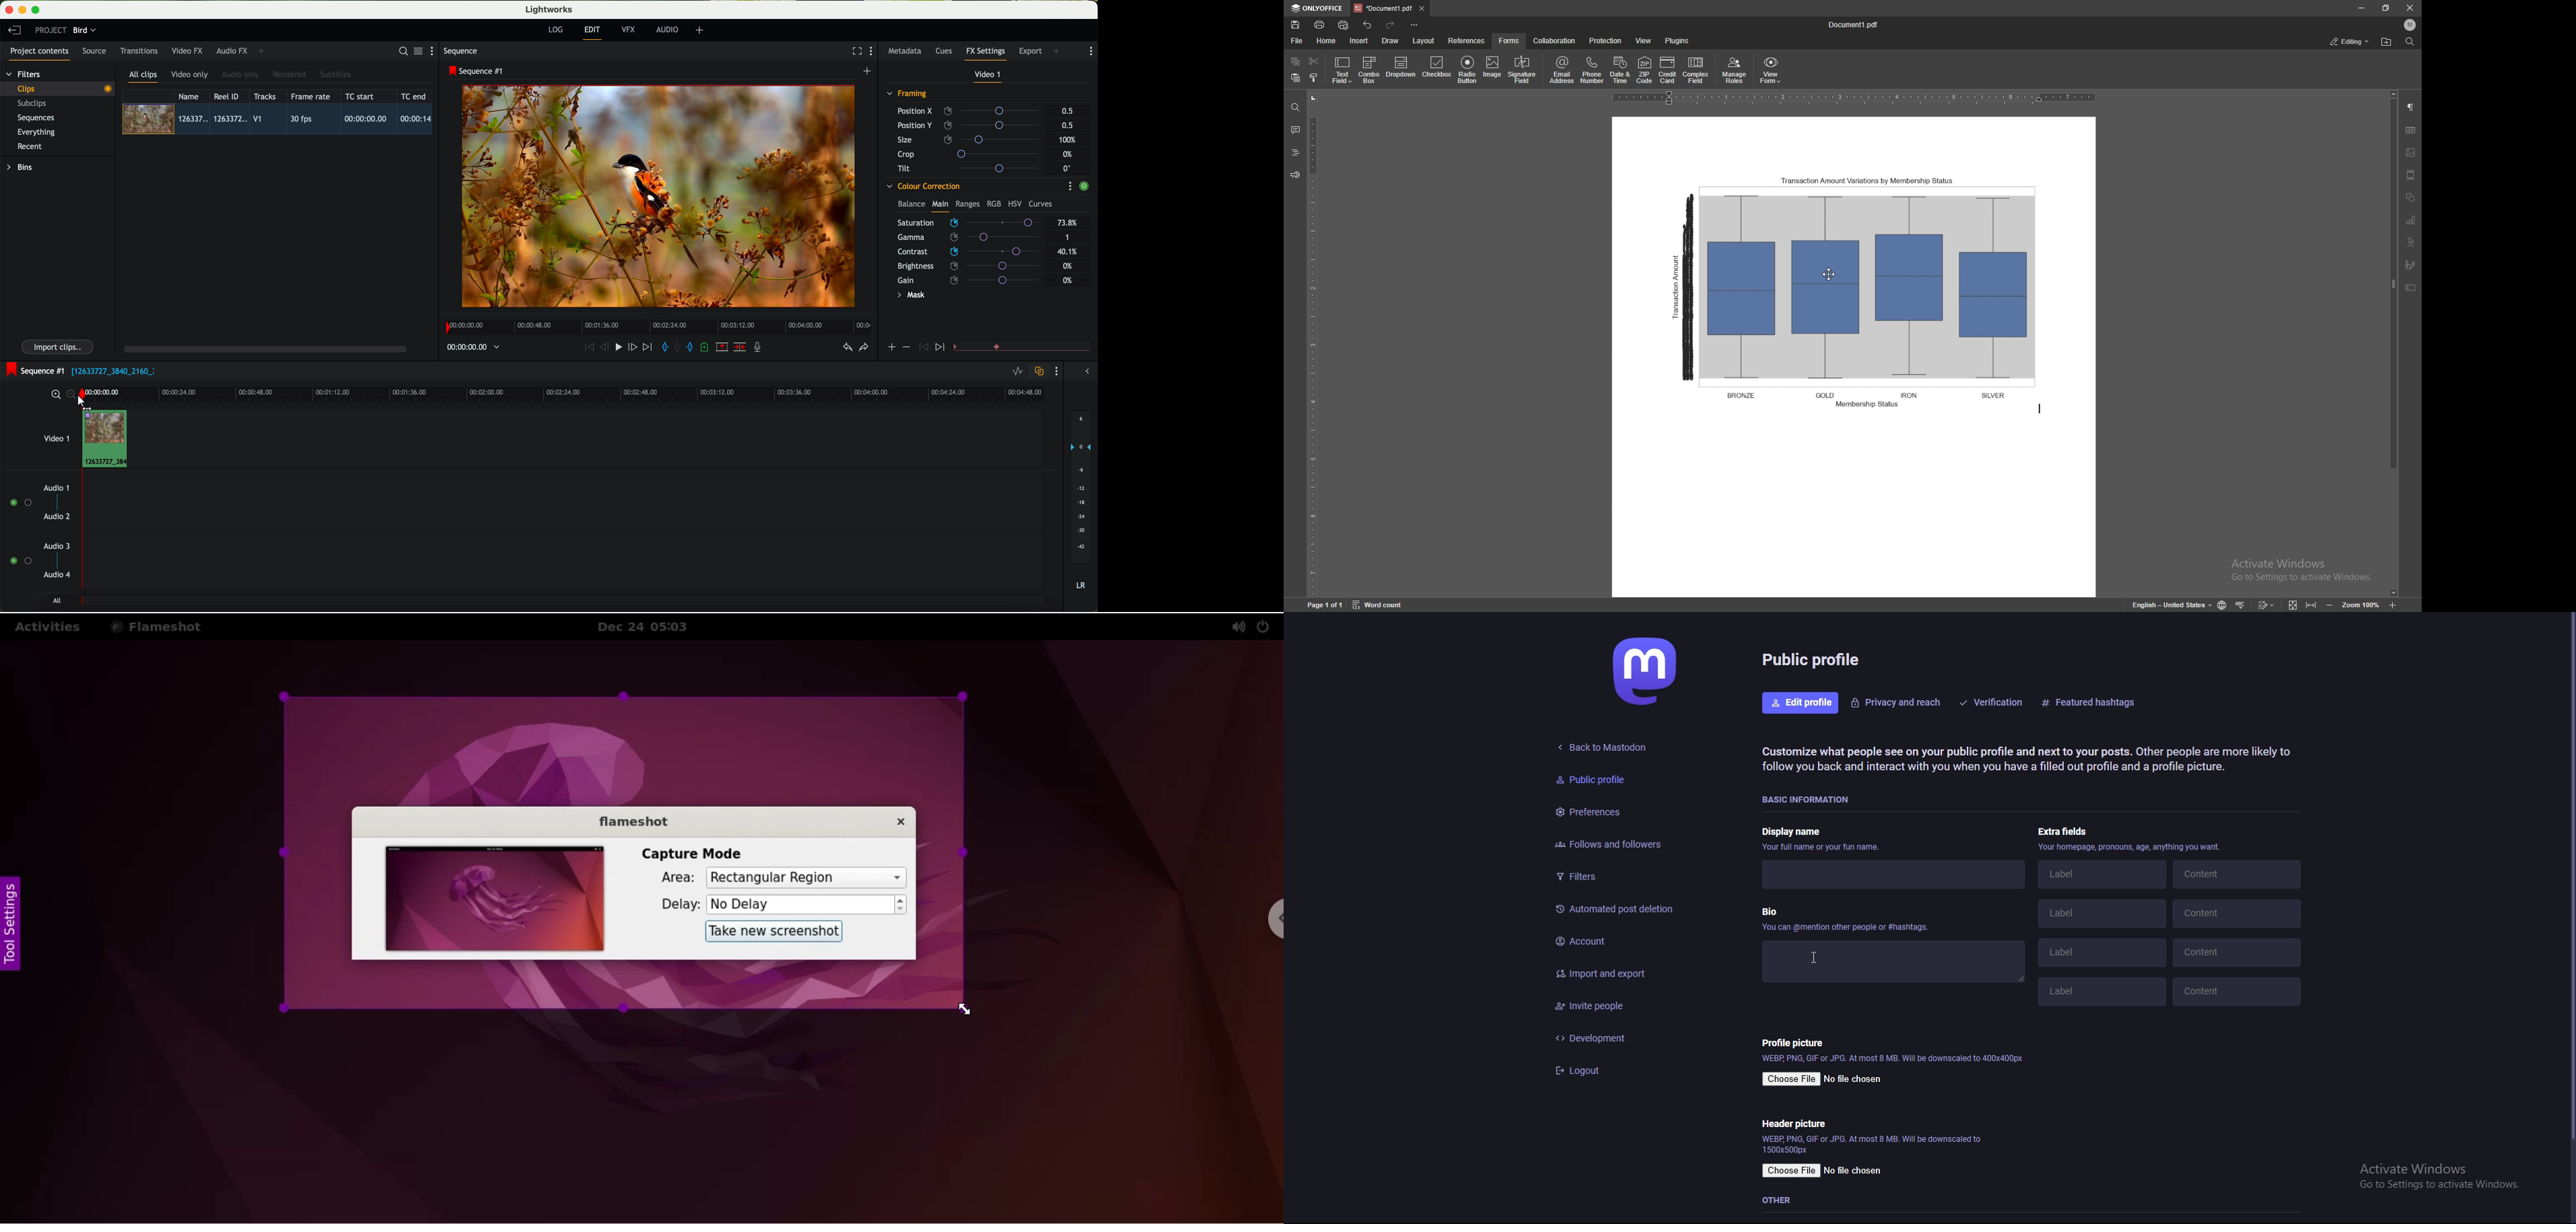 This screenshot has width=2576, height=1232. Describe the element at coordinates (34, 104) in the screenshot. I see `subclips` at that location.